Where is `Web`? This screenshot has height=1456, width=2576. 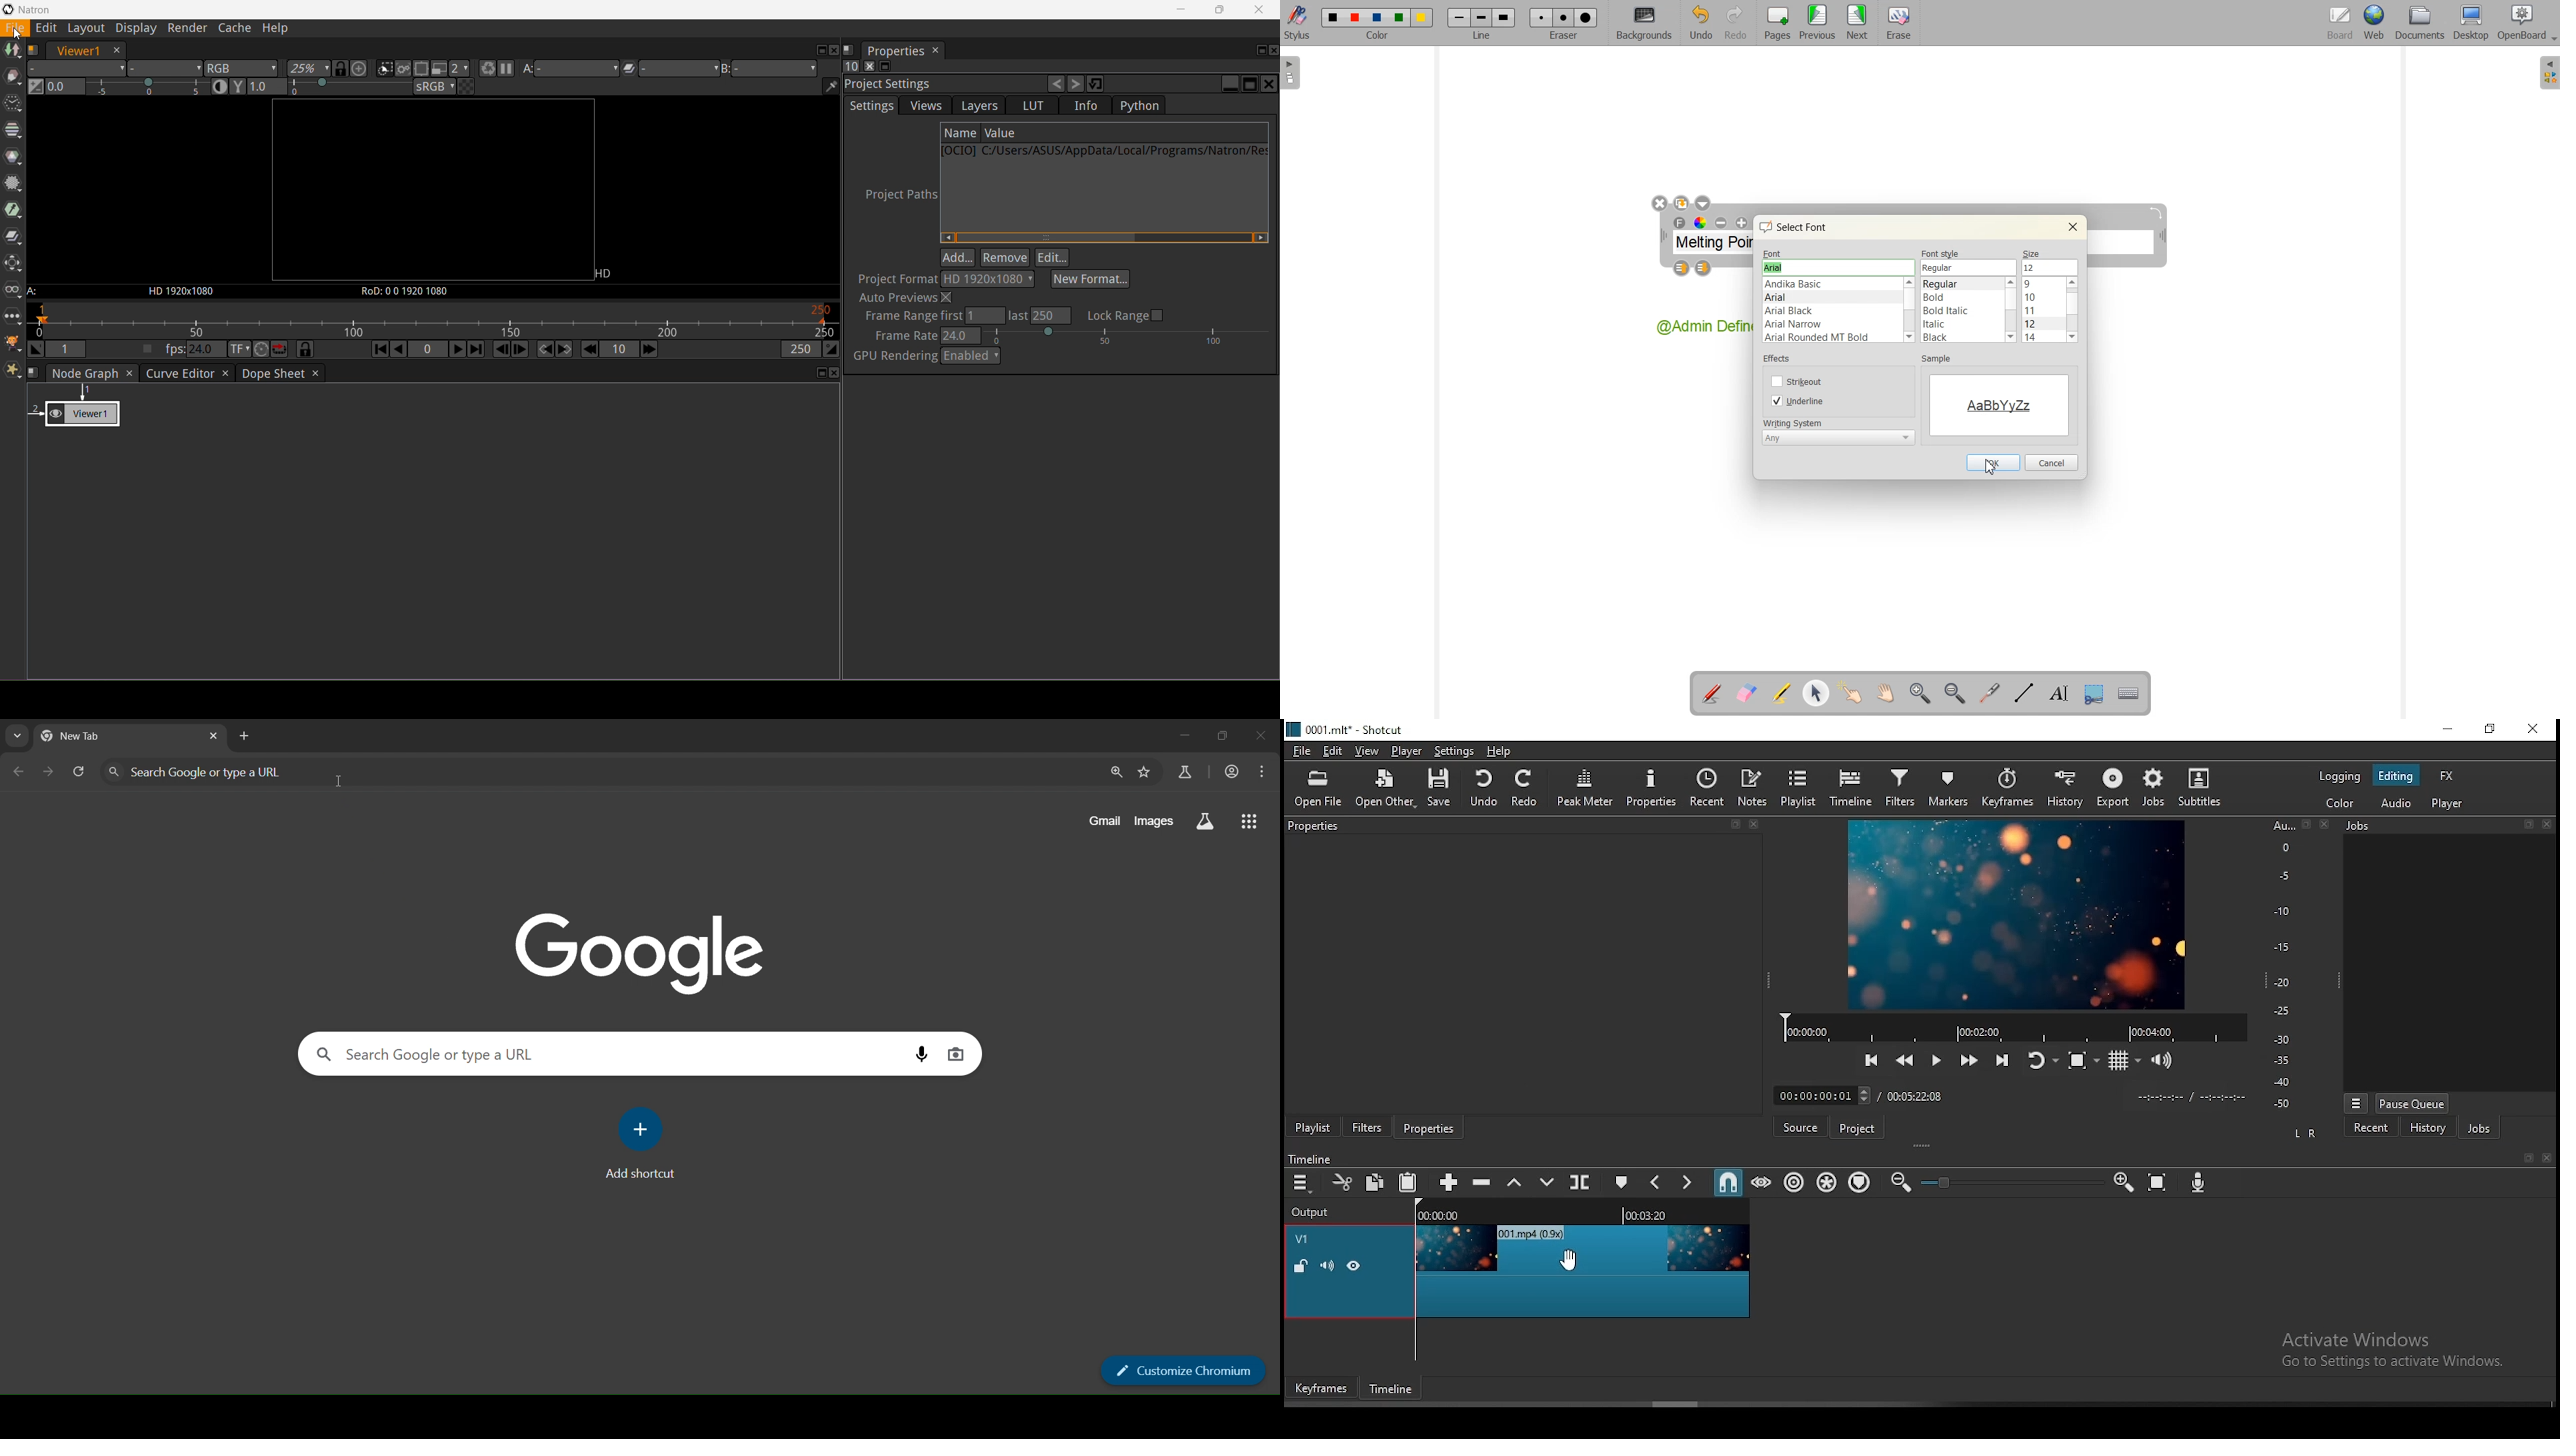 Web is located at coordinates (2373, 24).